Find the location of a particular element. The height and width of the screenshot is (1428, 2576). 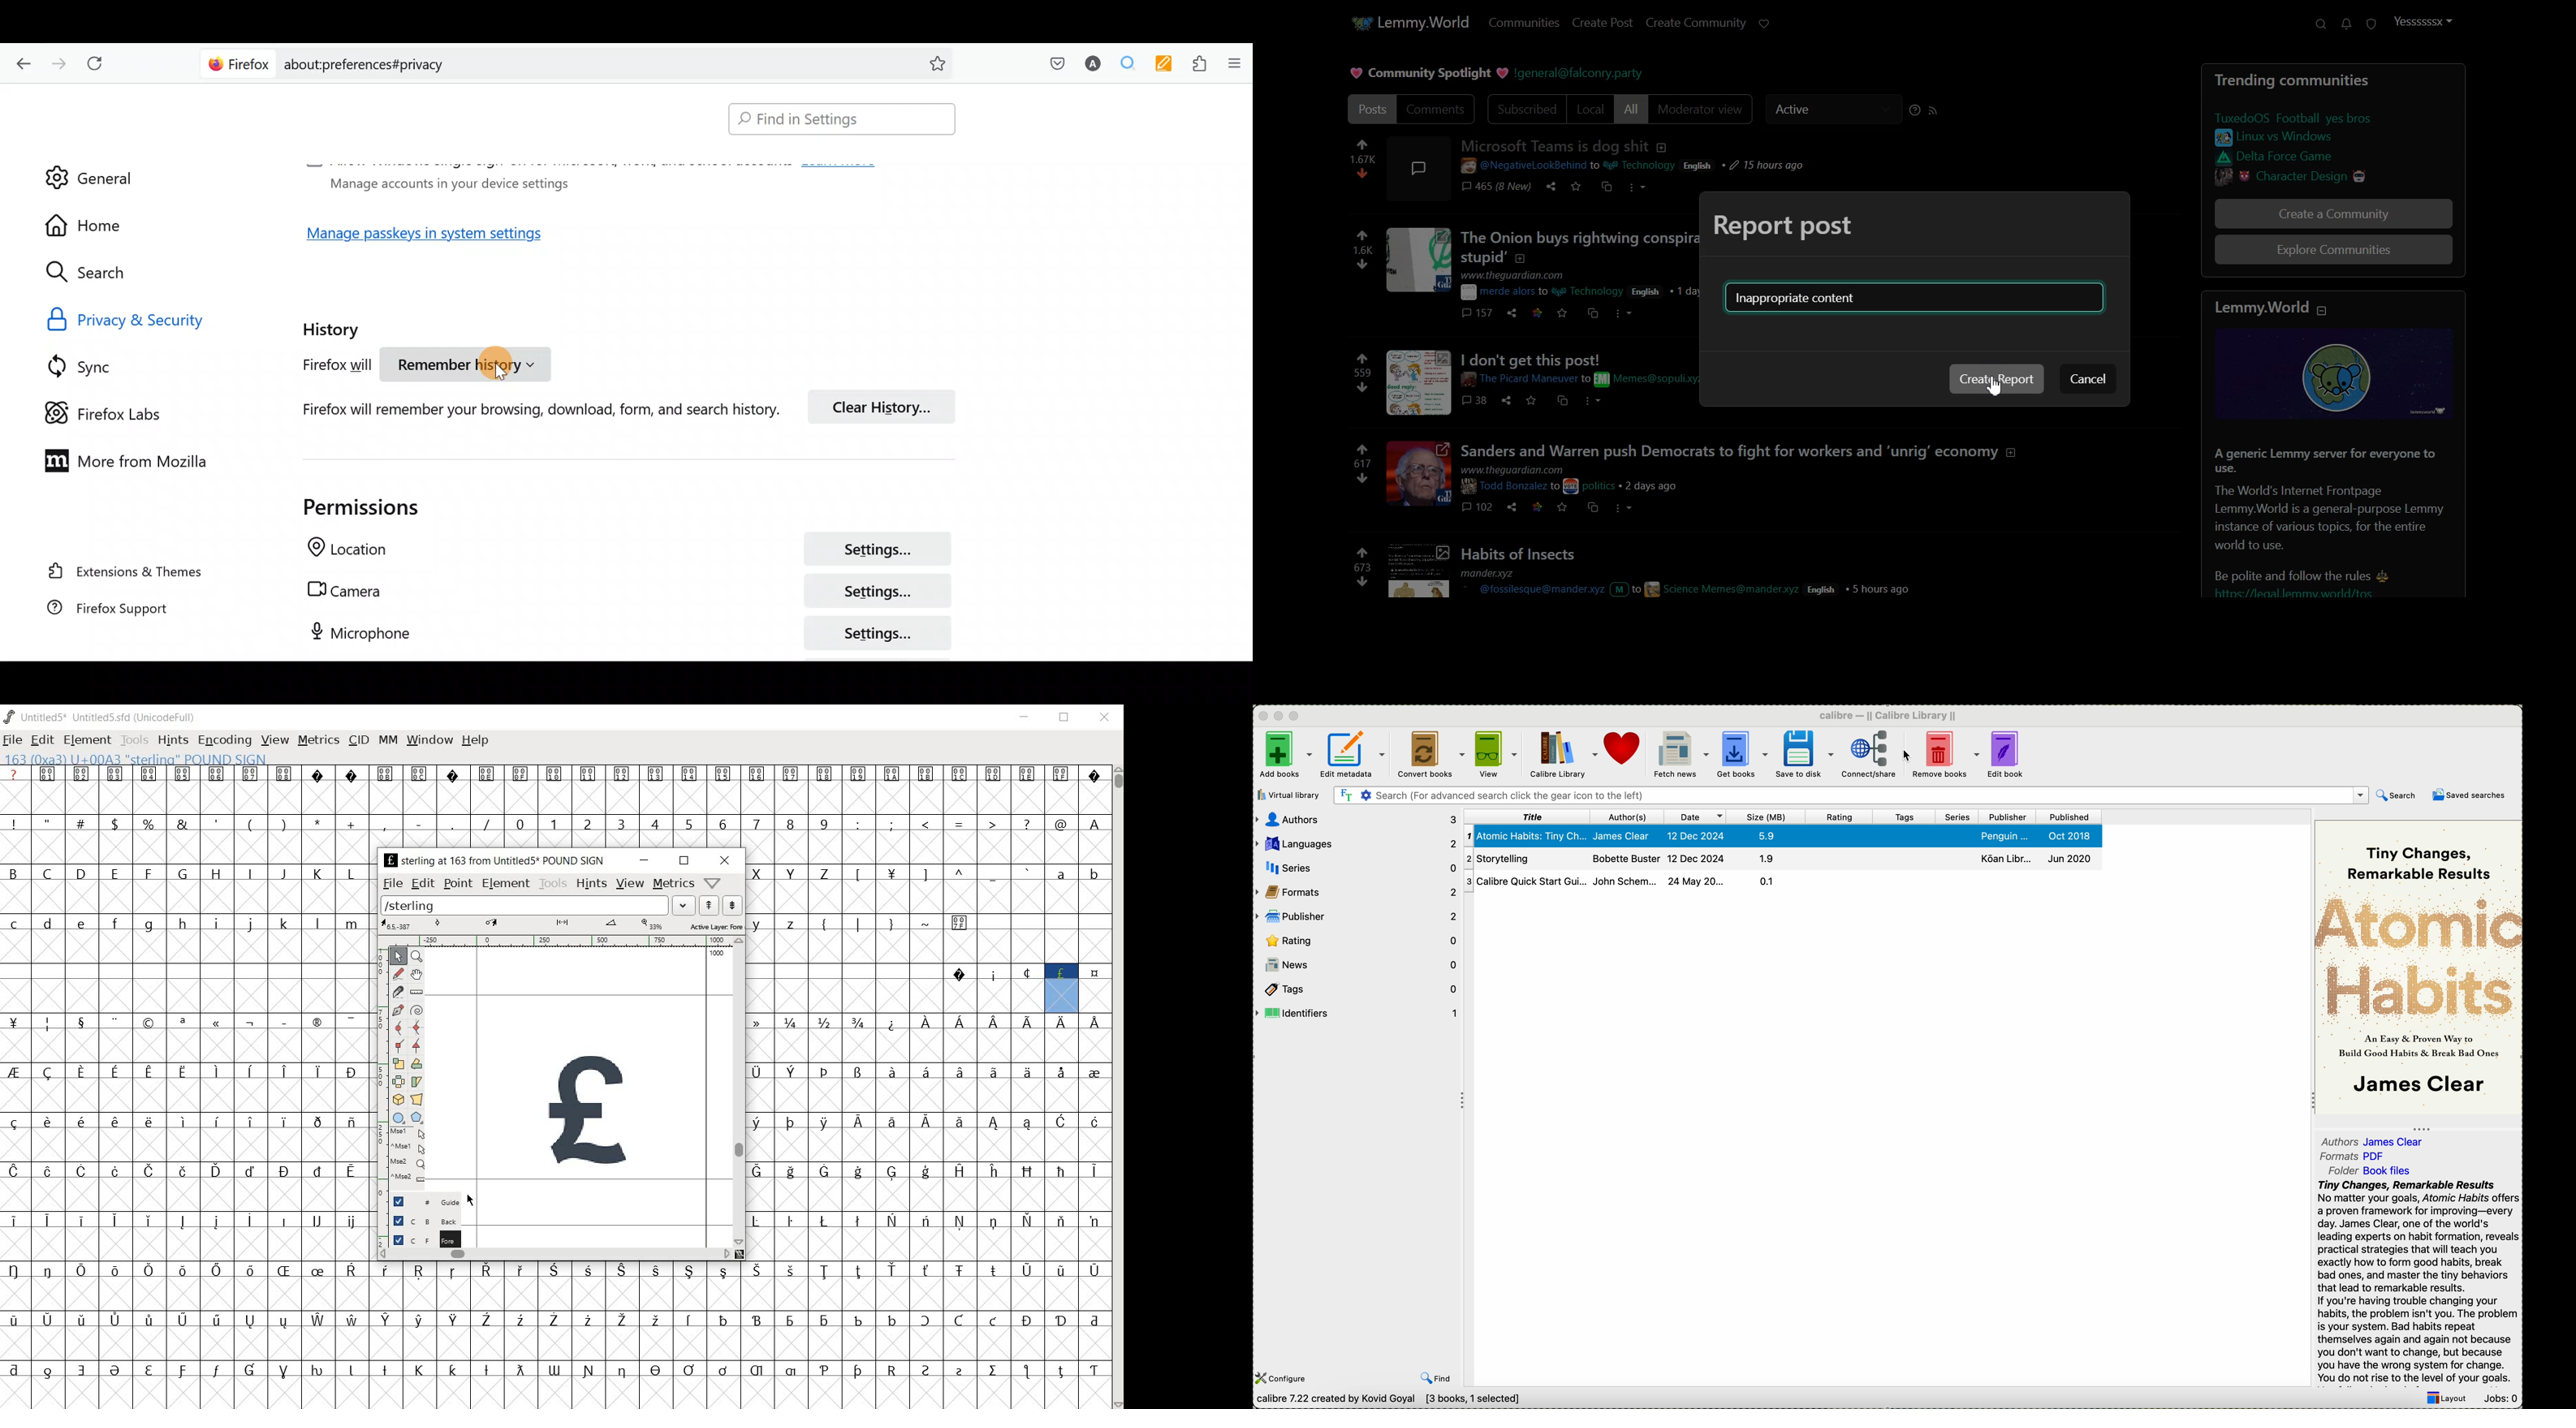

dislike is located at coordinates (1366, 265).